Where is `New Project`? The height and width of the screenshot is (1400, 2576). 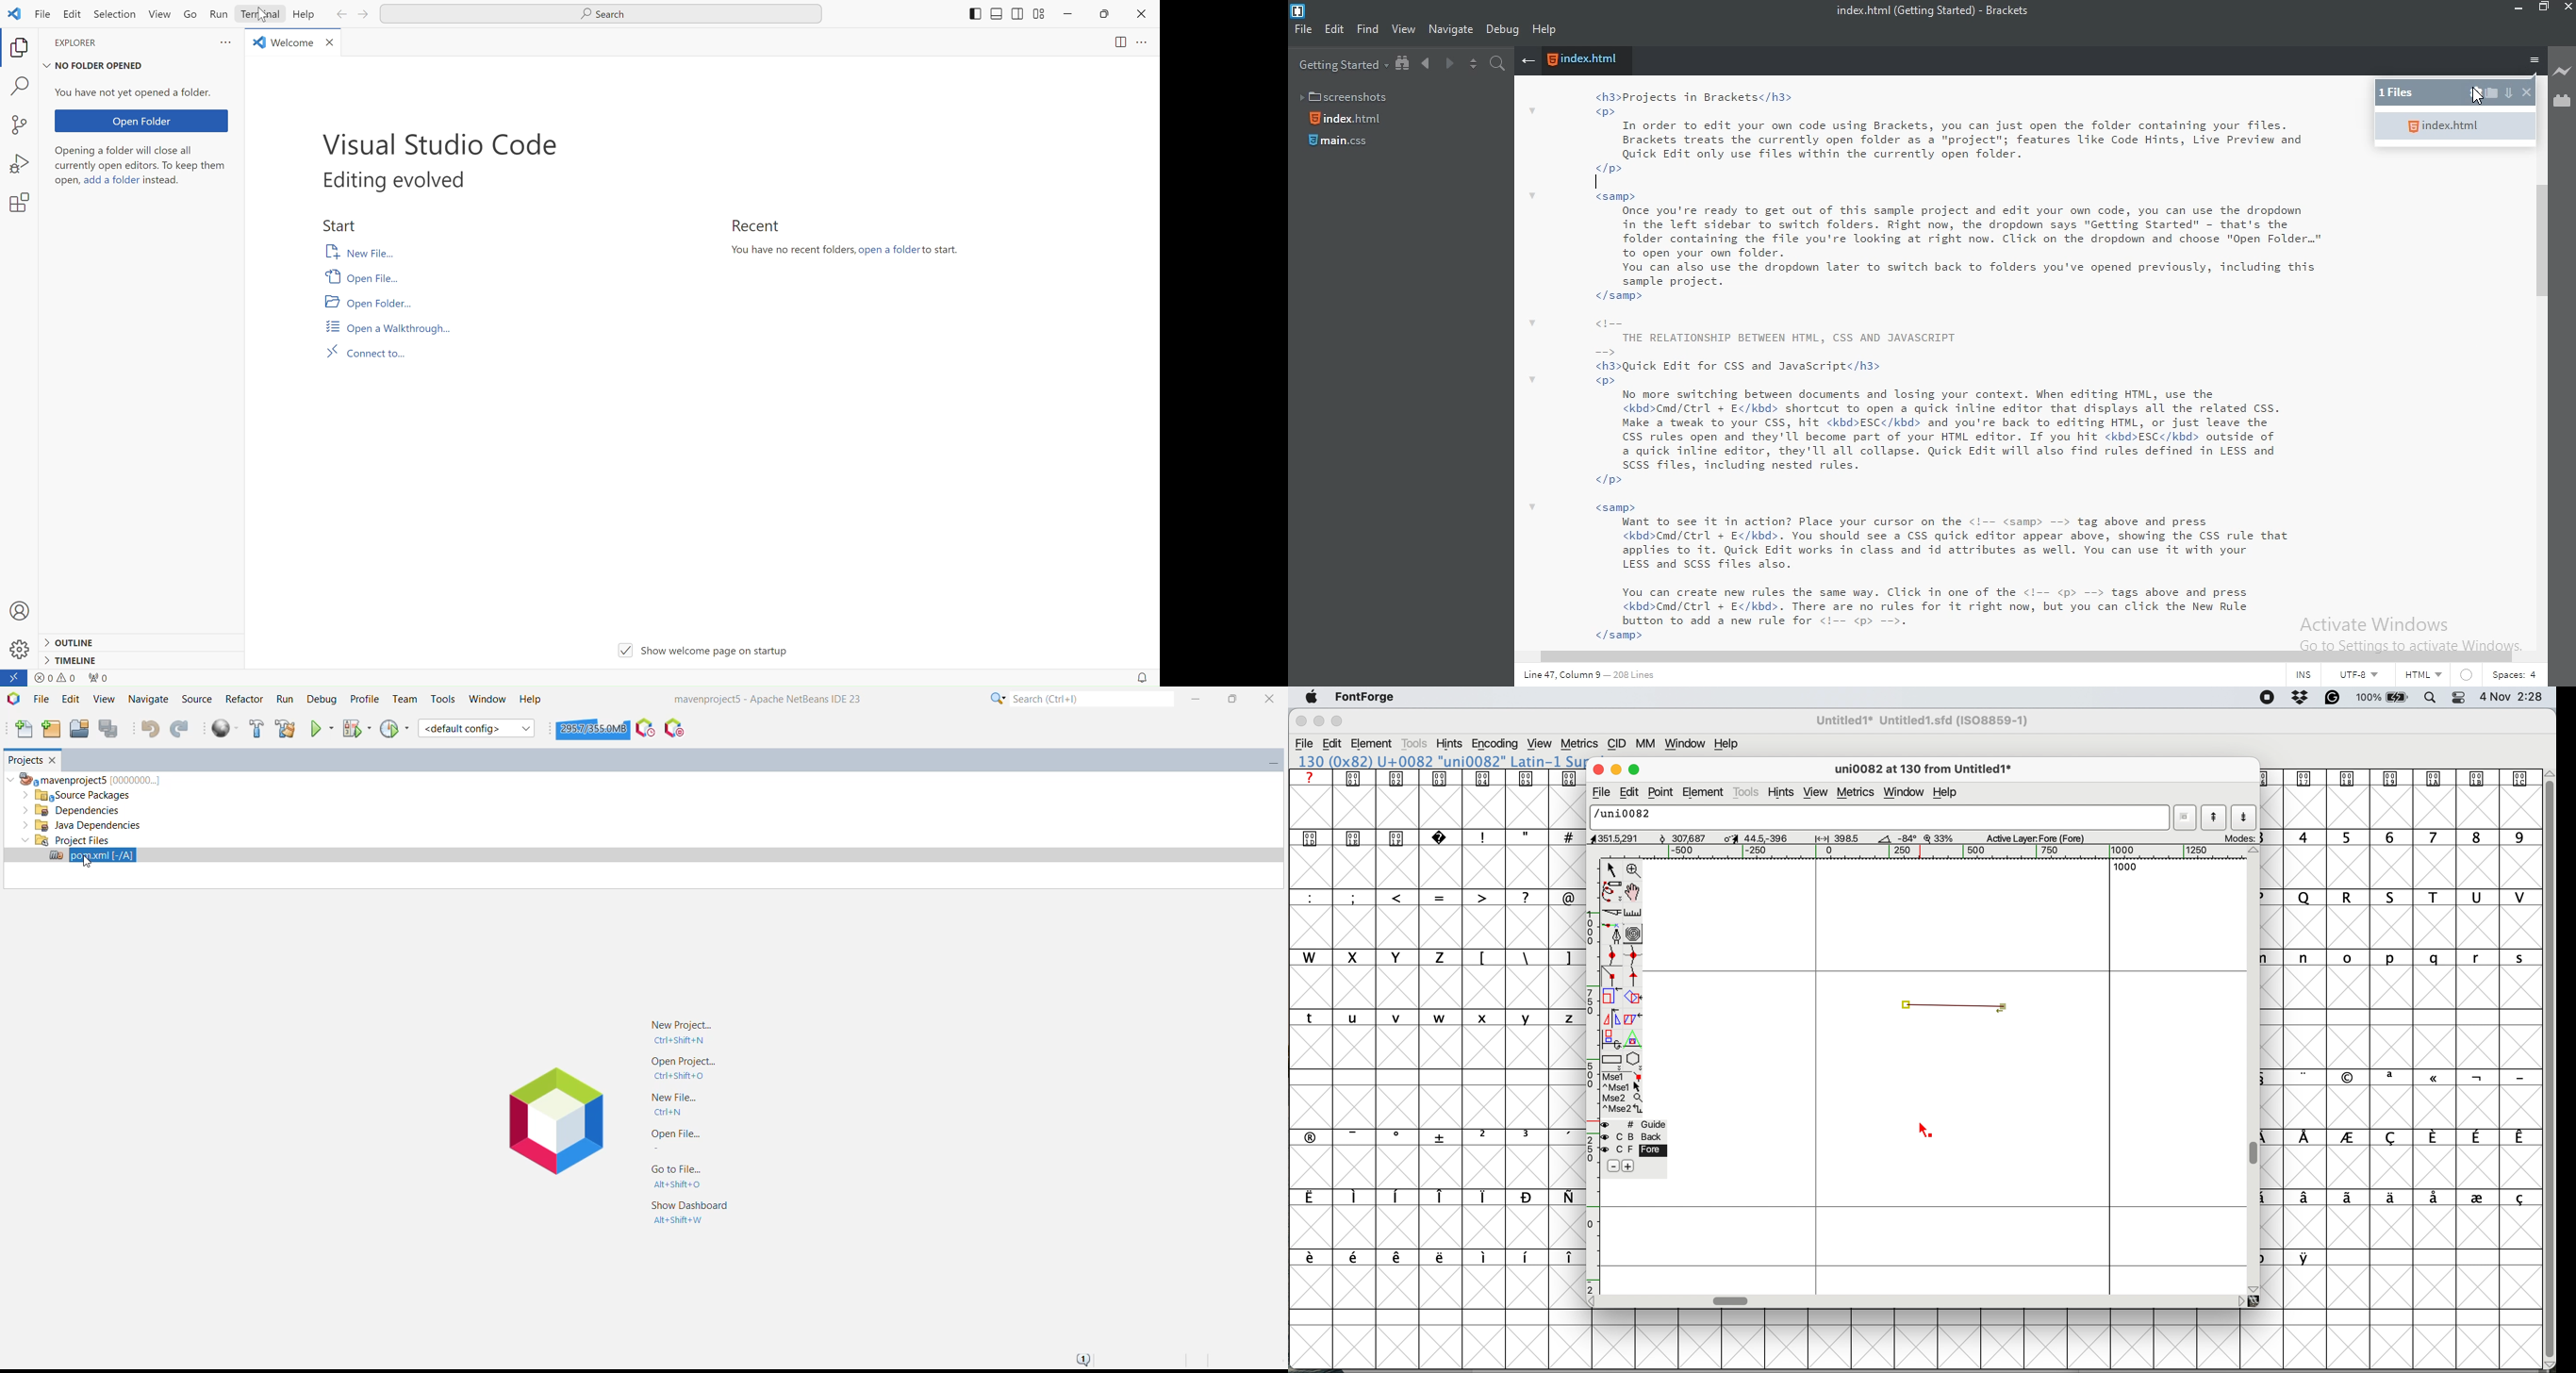
New Project is located at coordinates (683, 1031).